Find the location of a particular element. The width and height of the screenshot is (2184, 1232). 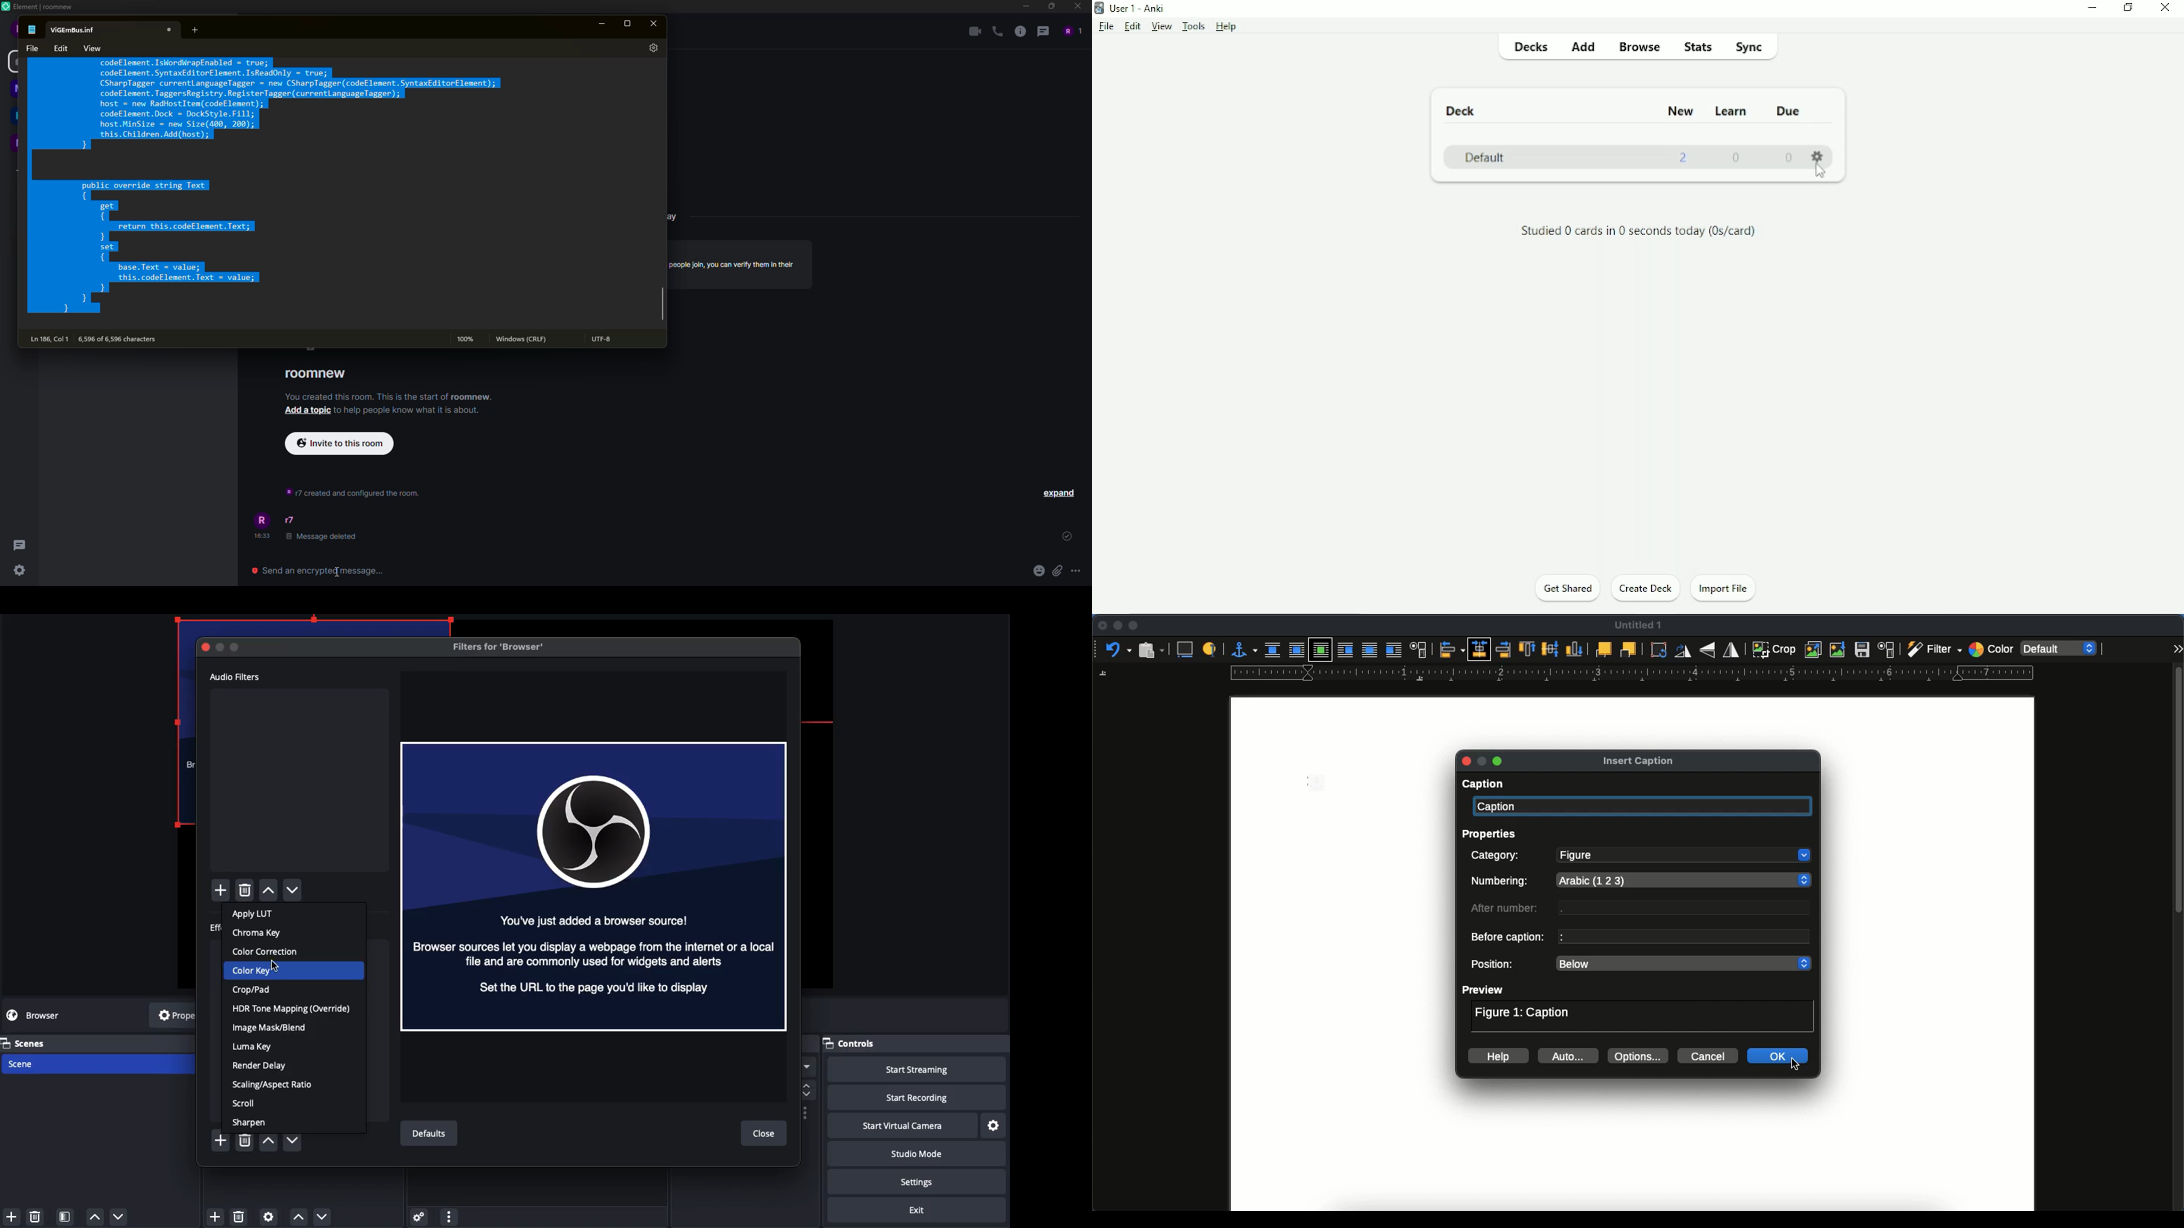

quick settings is located at coordinates (20, 572).